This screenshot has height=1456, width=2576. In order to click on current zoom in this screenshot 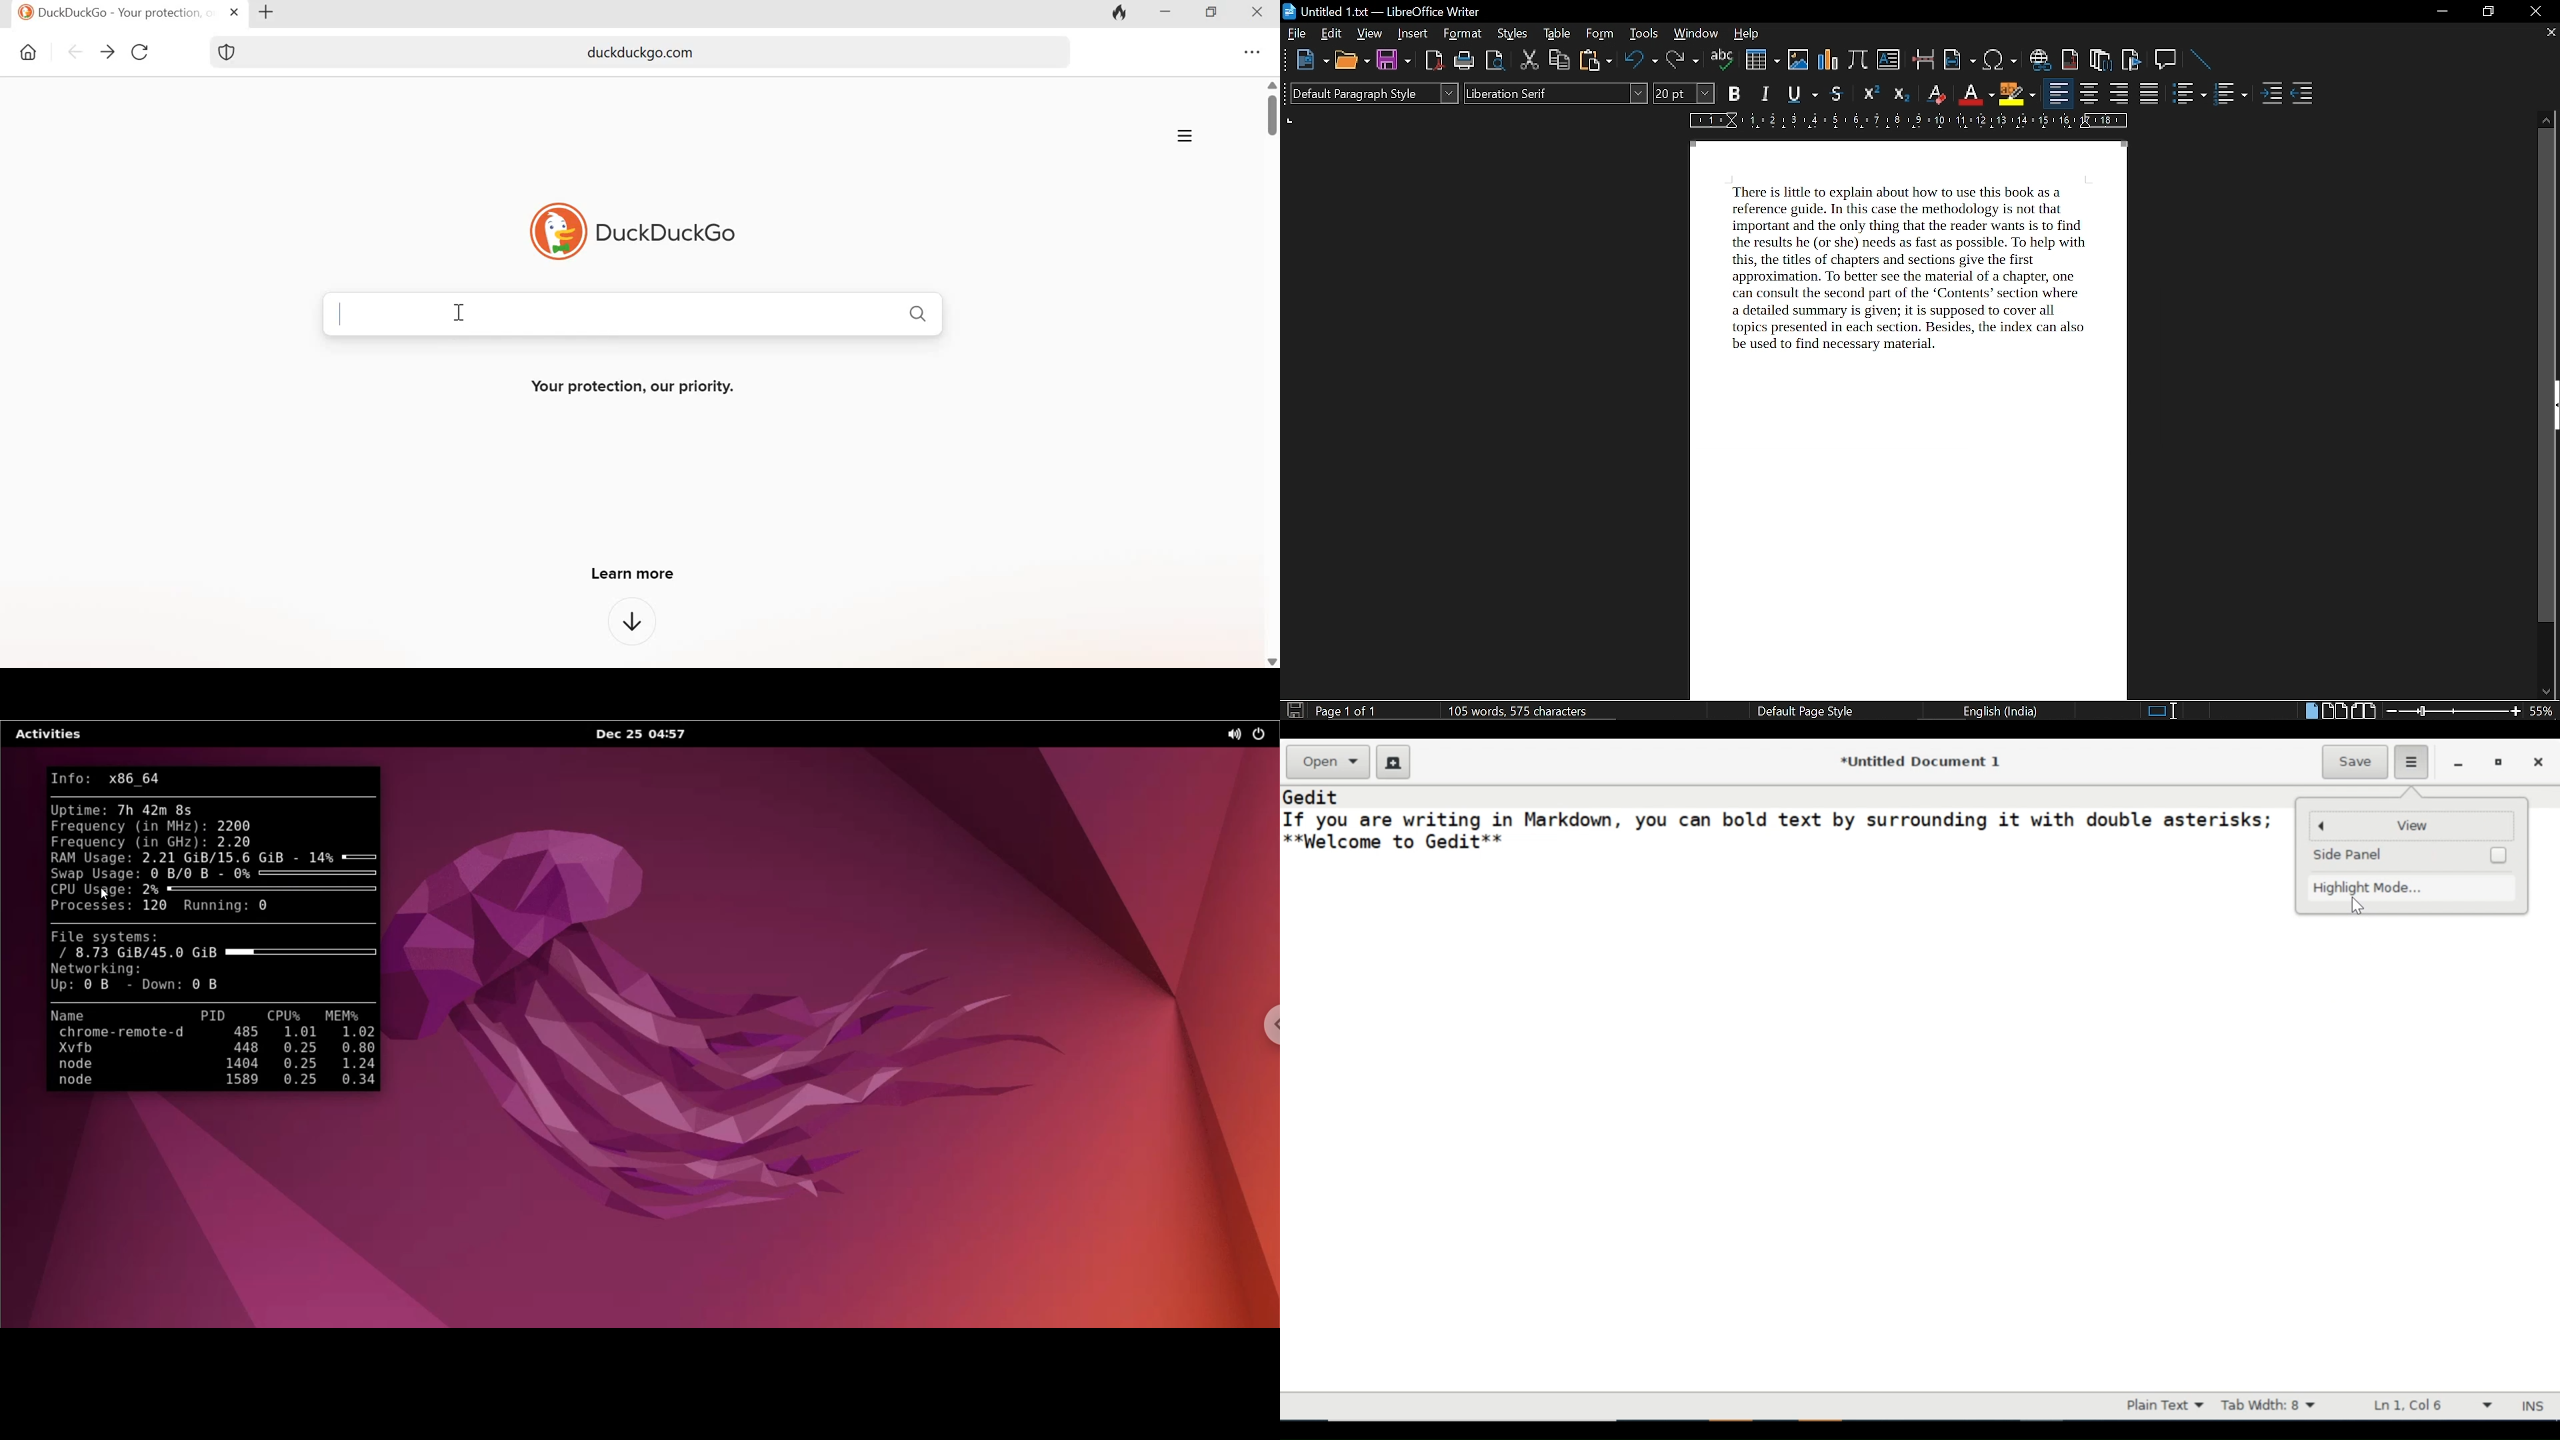, I will do `click(2544, 710)`.